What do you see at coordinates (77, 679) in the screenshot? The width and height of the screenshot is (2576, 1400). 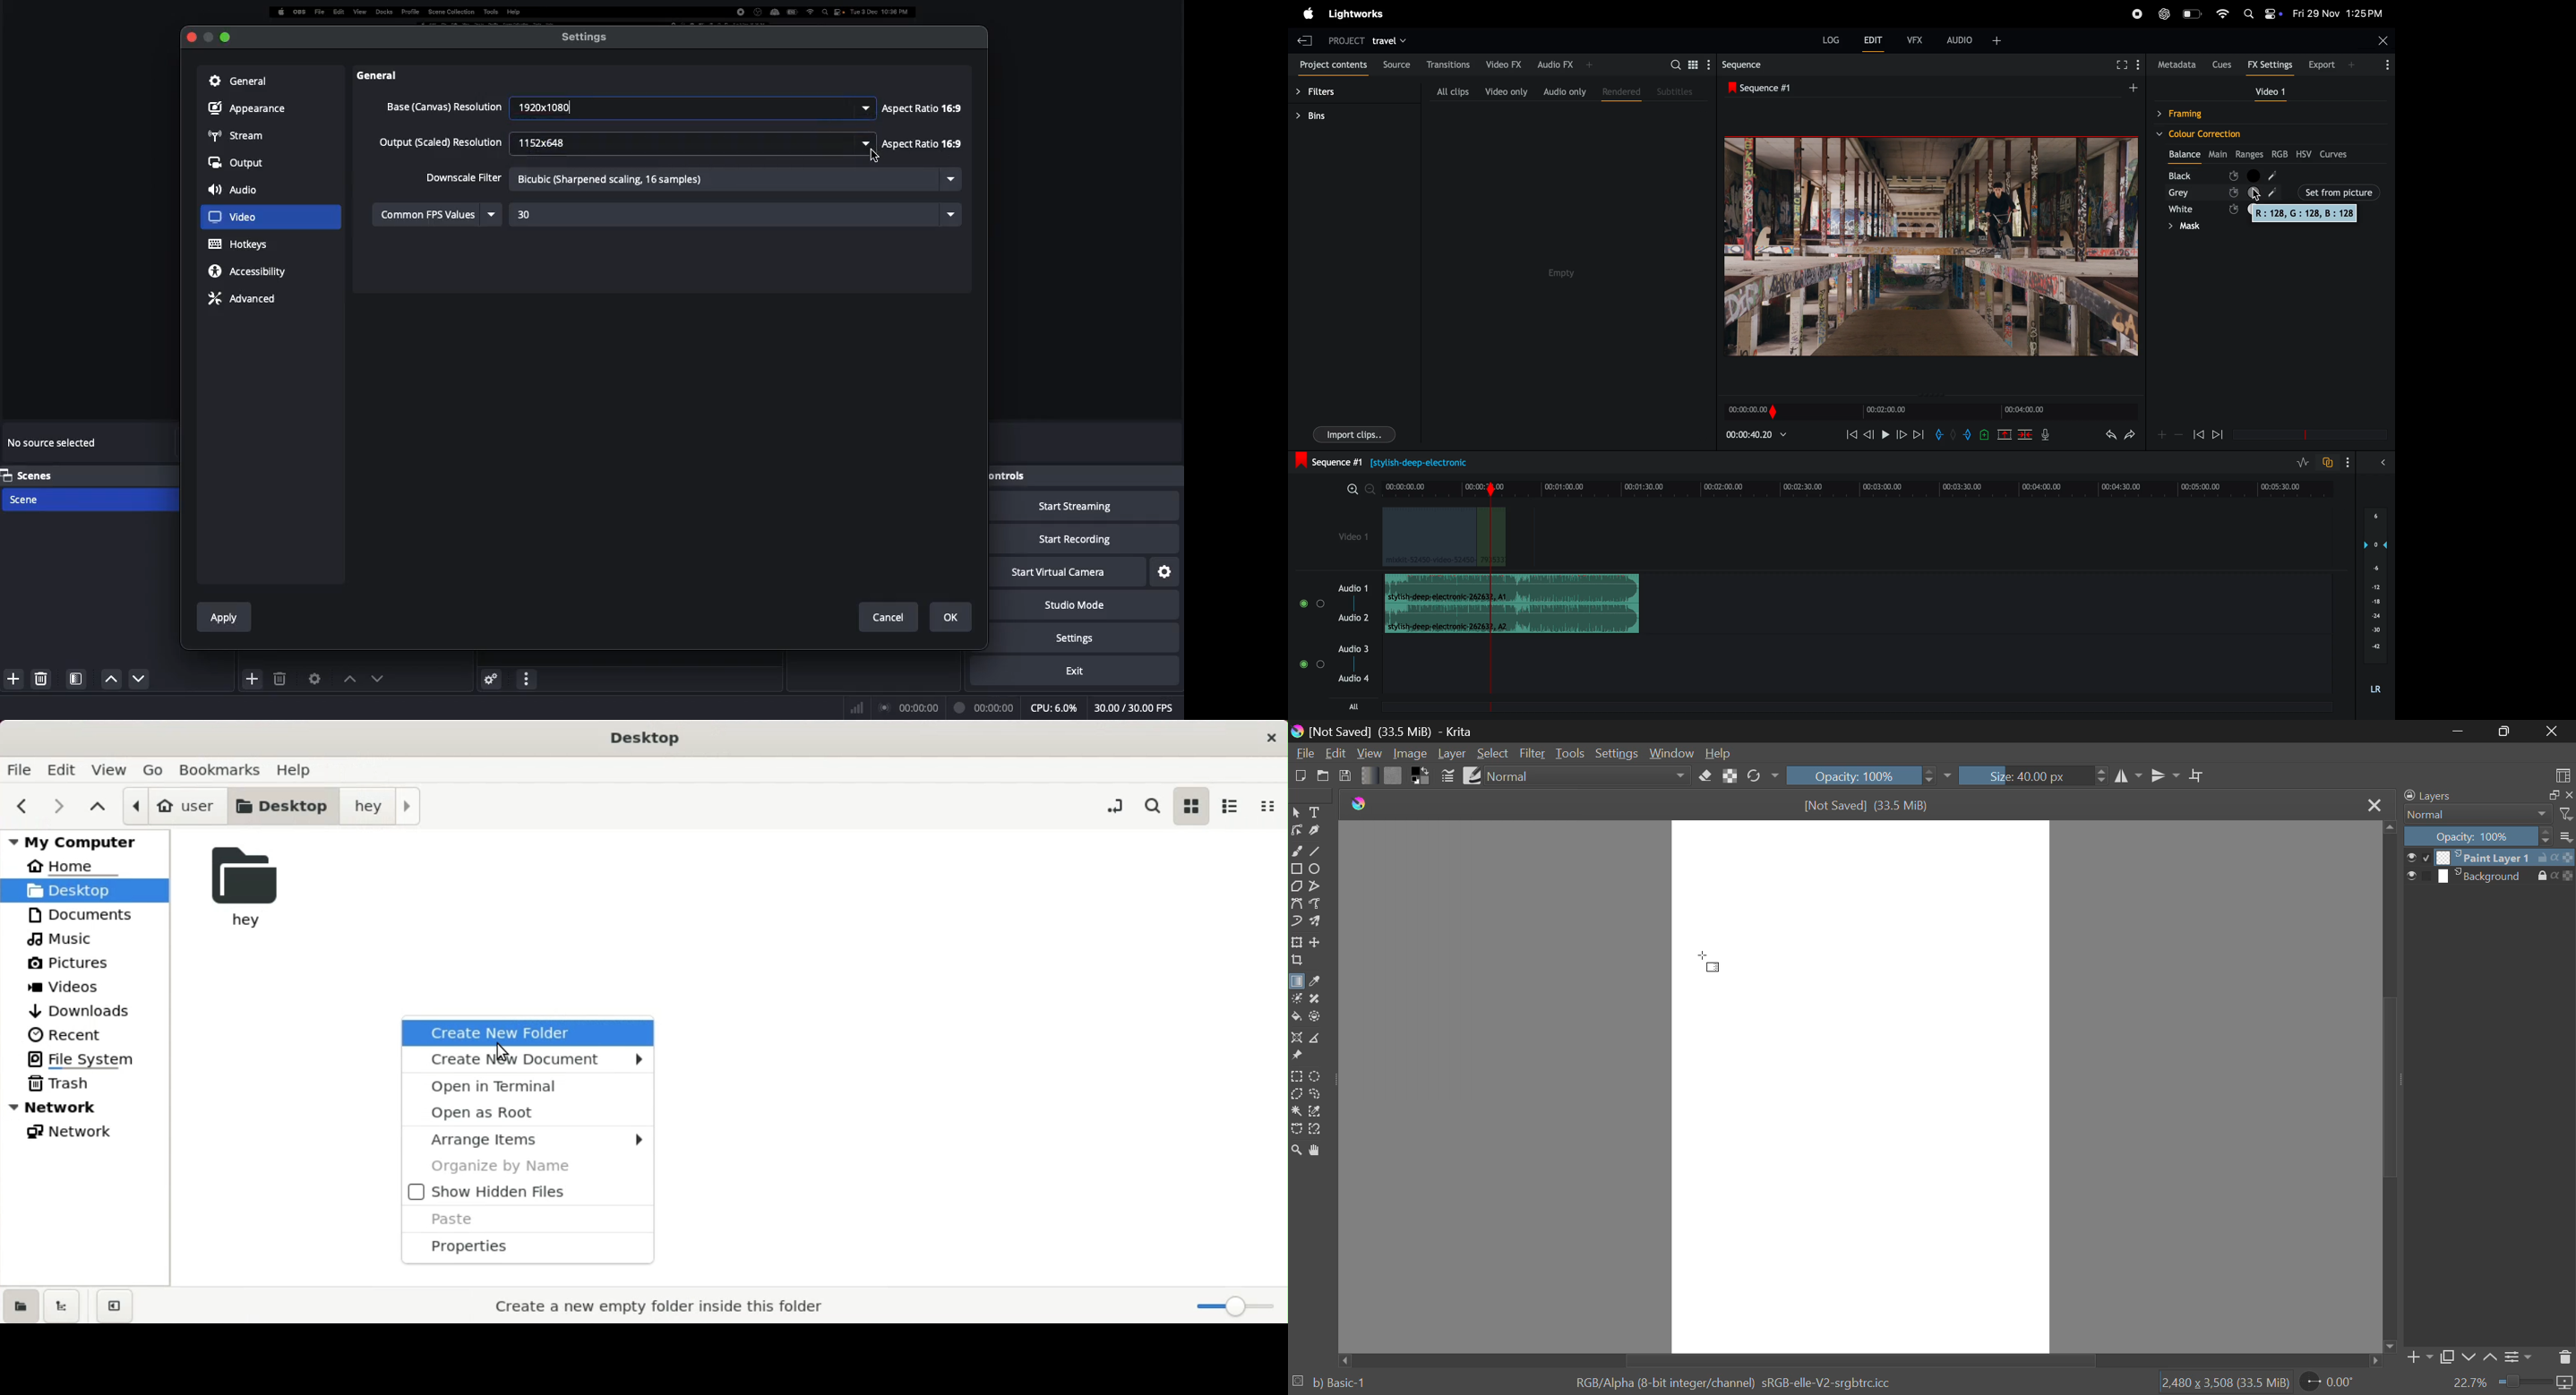 I see `Scenes filter` at bounding box center [77, 679].